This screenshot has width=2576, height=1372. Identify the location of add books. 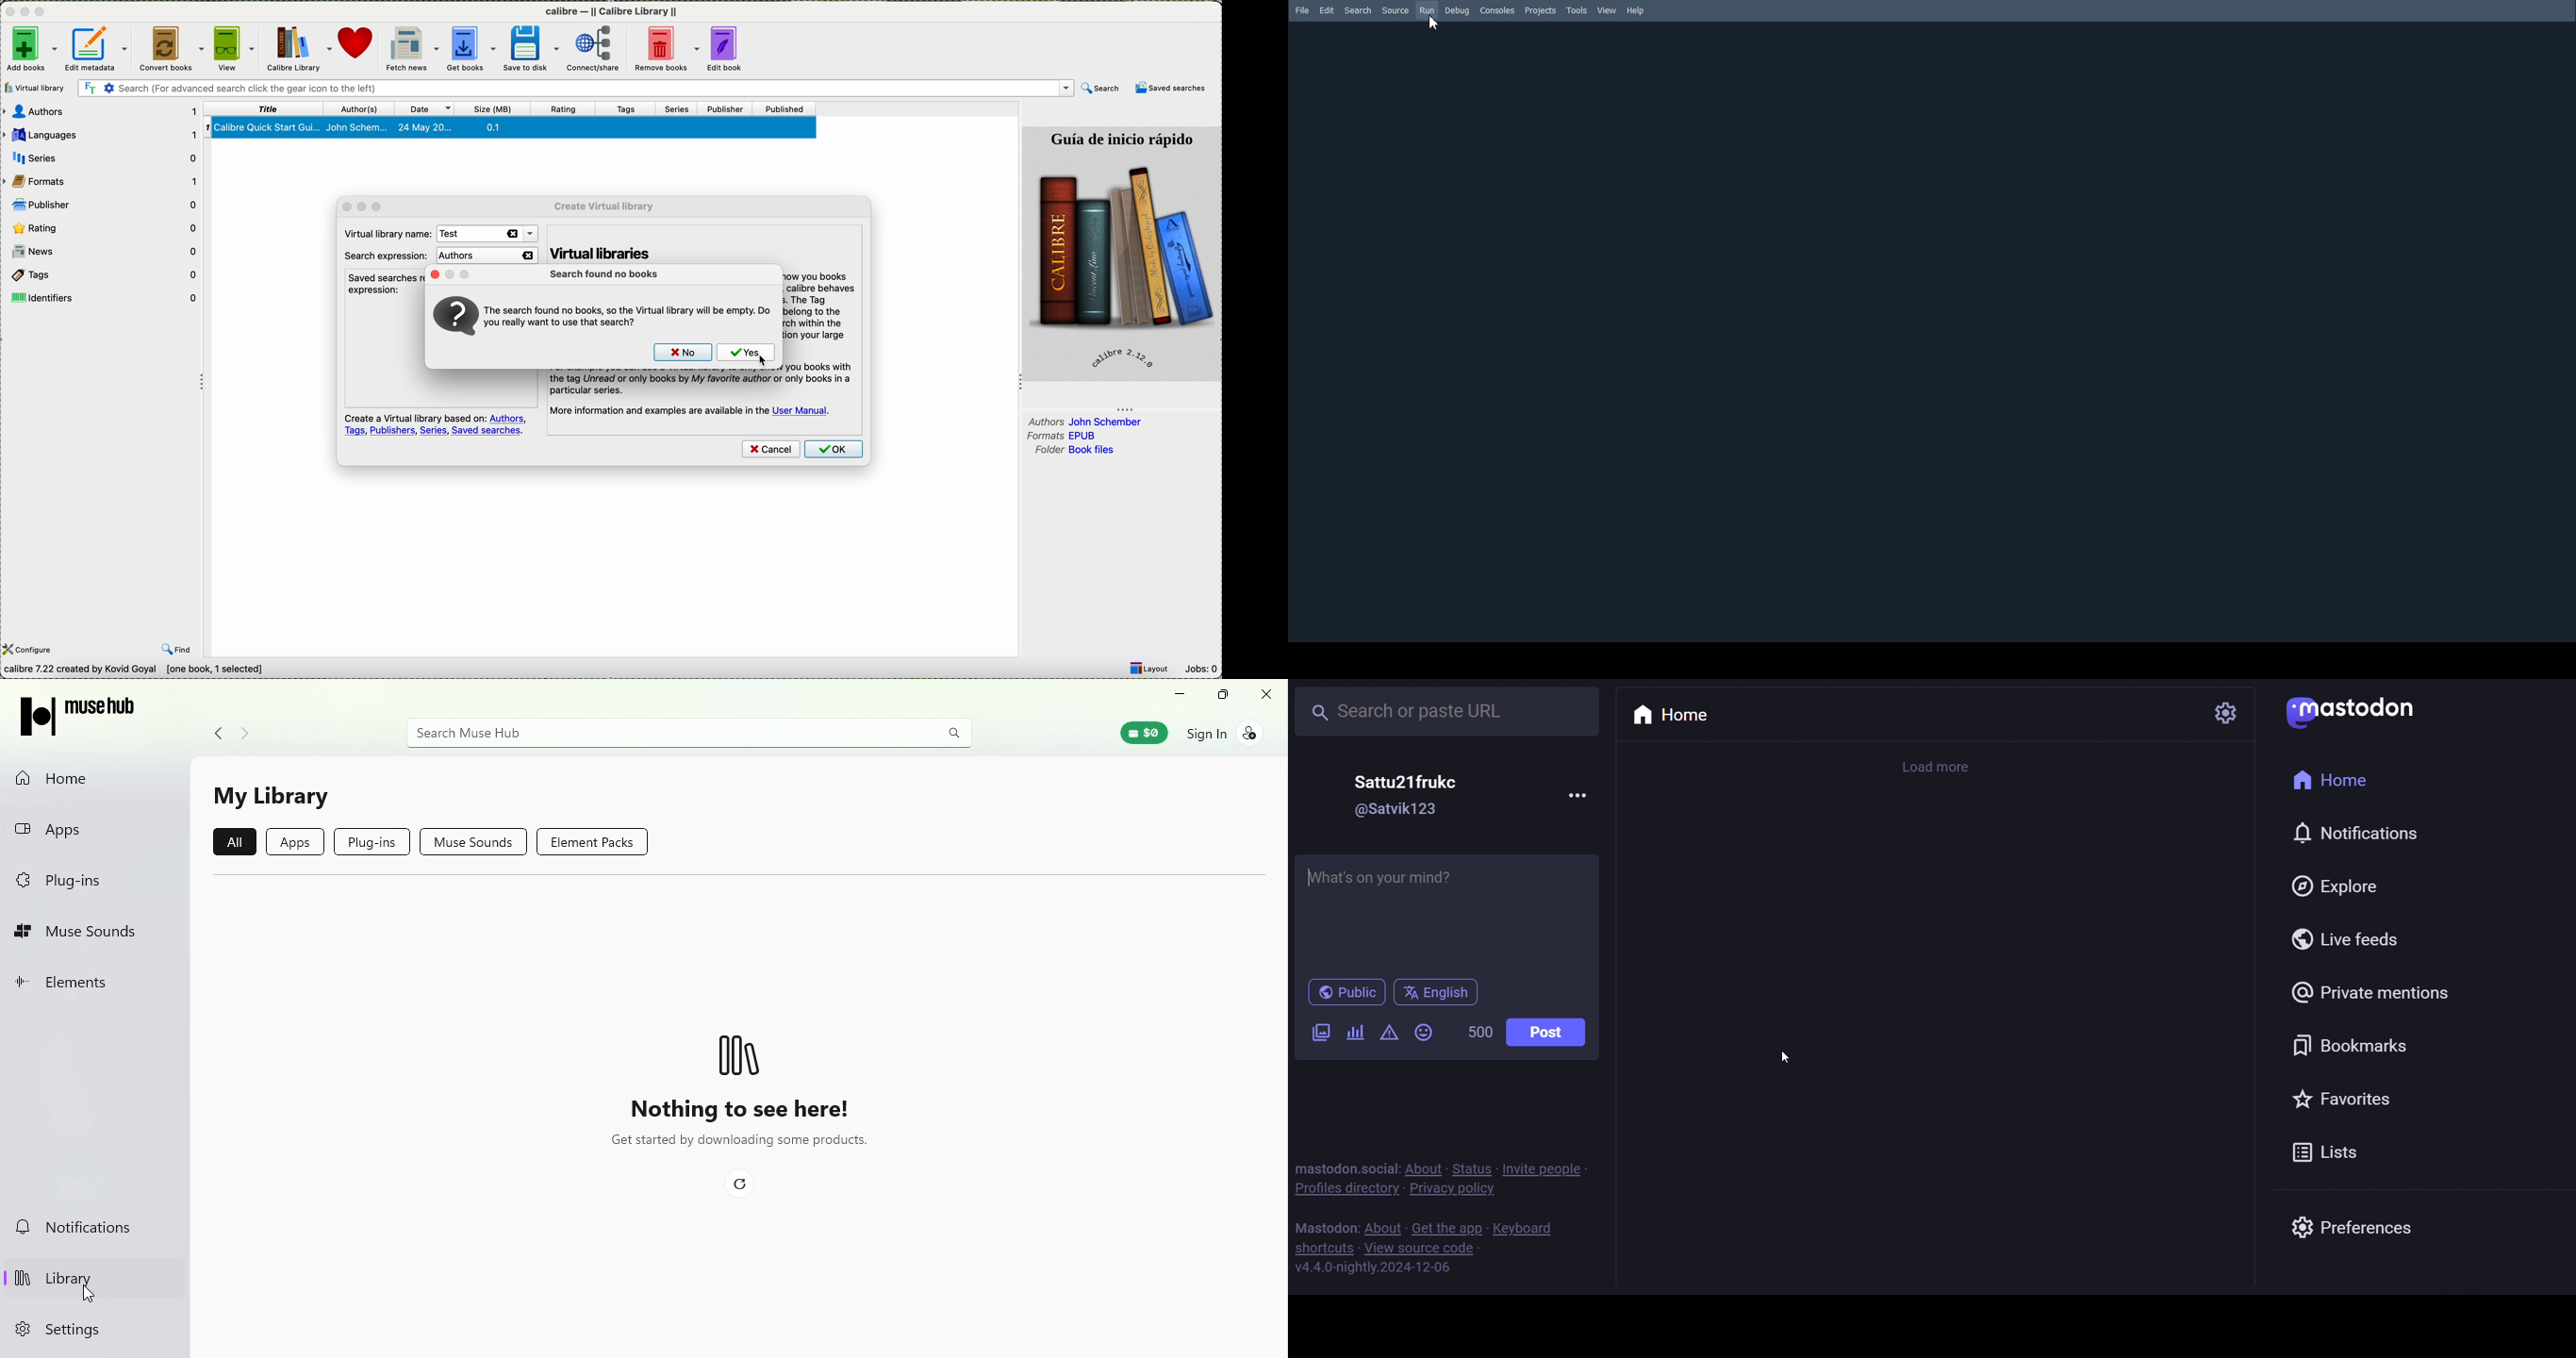
(30, 48).